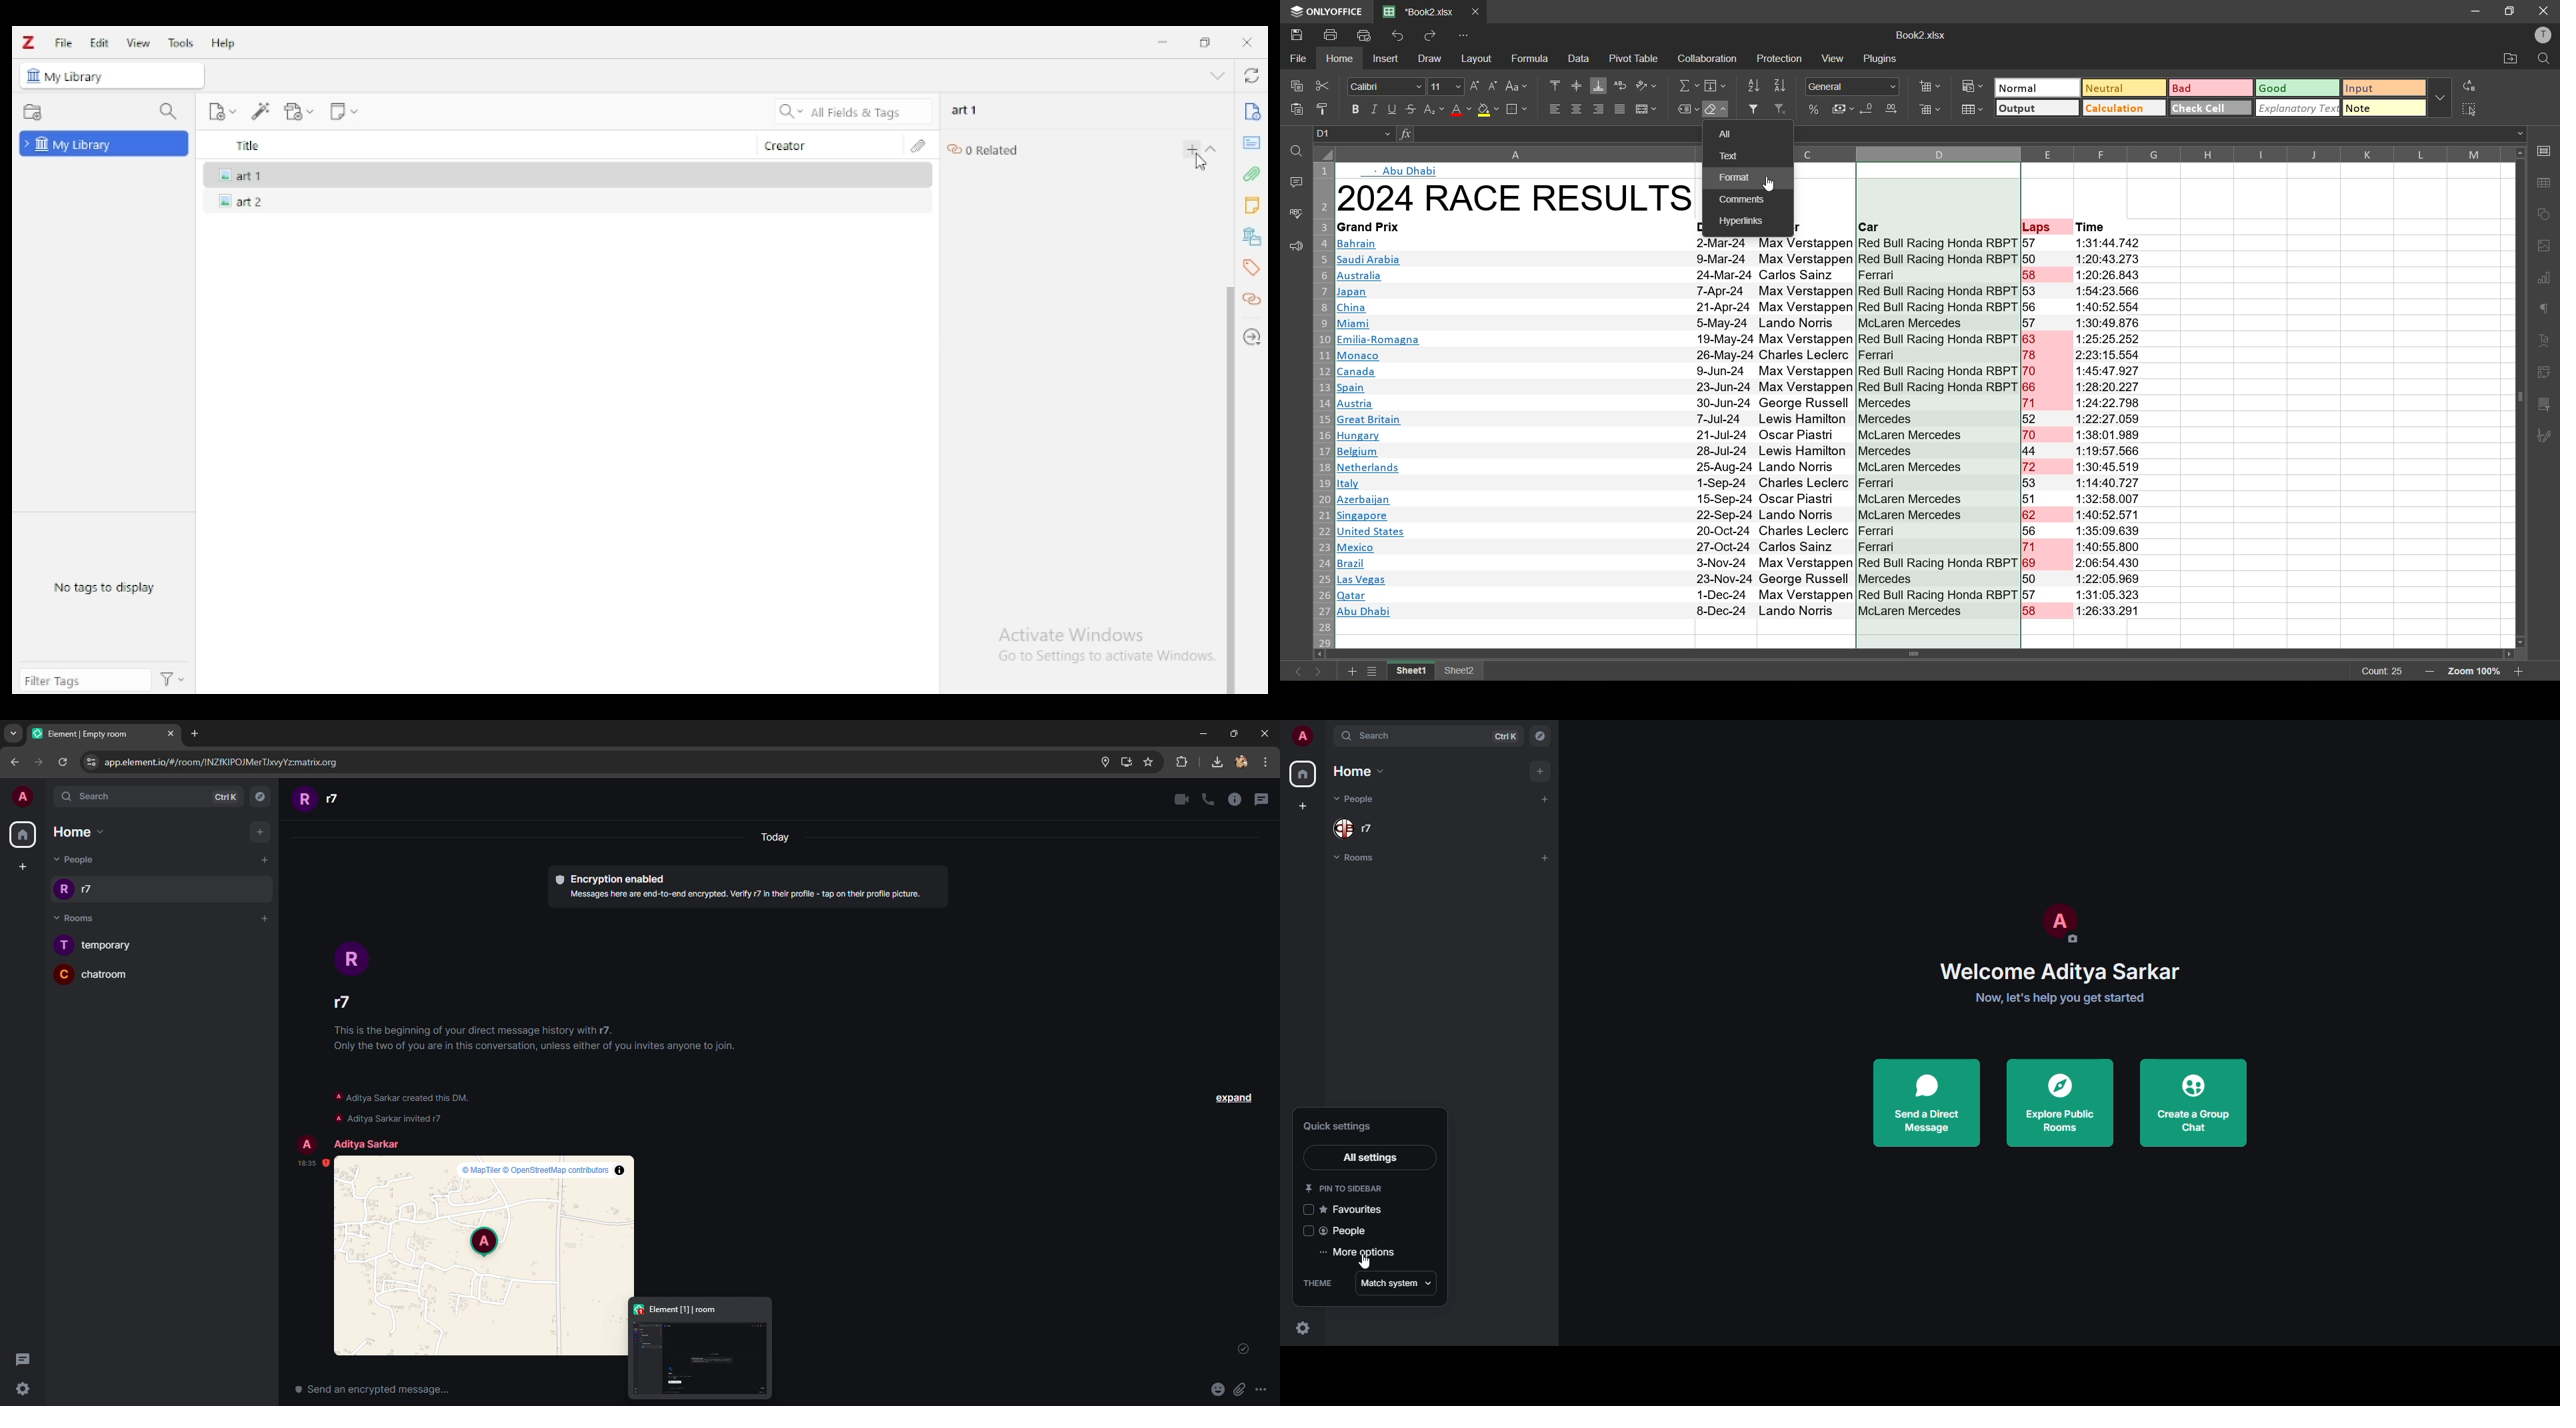 This screenshot has height=1428, width=2576. Describe the element at coordinates (1880, 59) in the screenshot. I see `plugins` at that location.